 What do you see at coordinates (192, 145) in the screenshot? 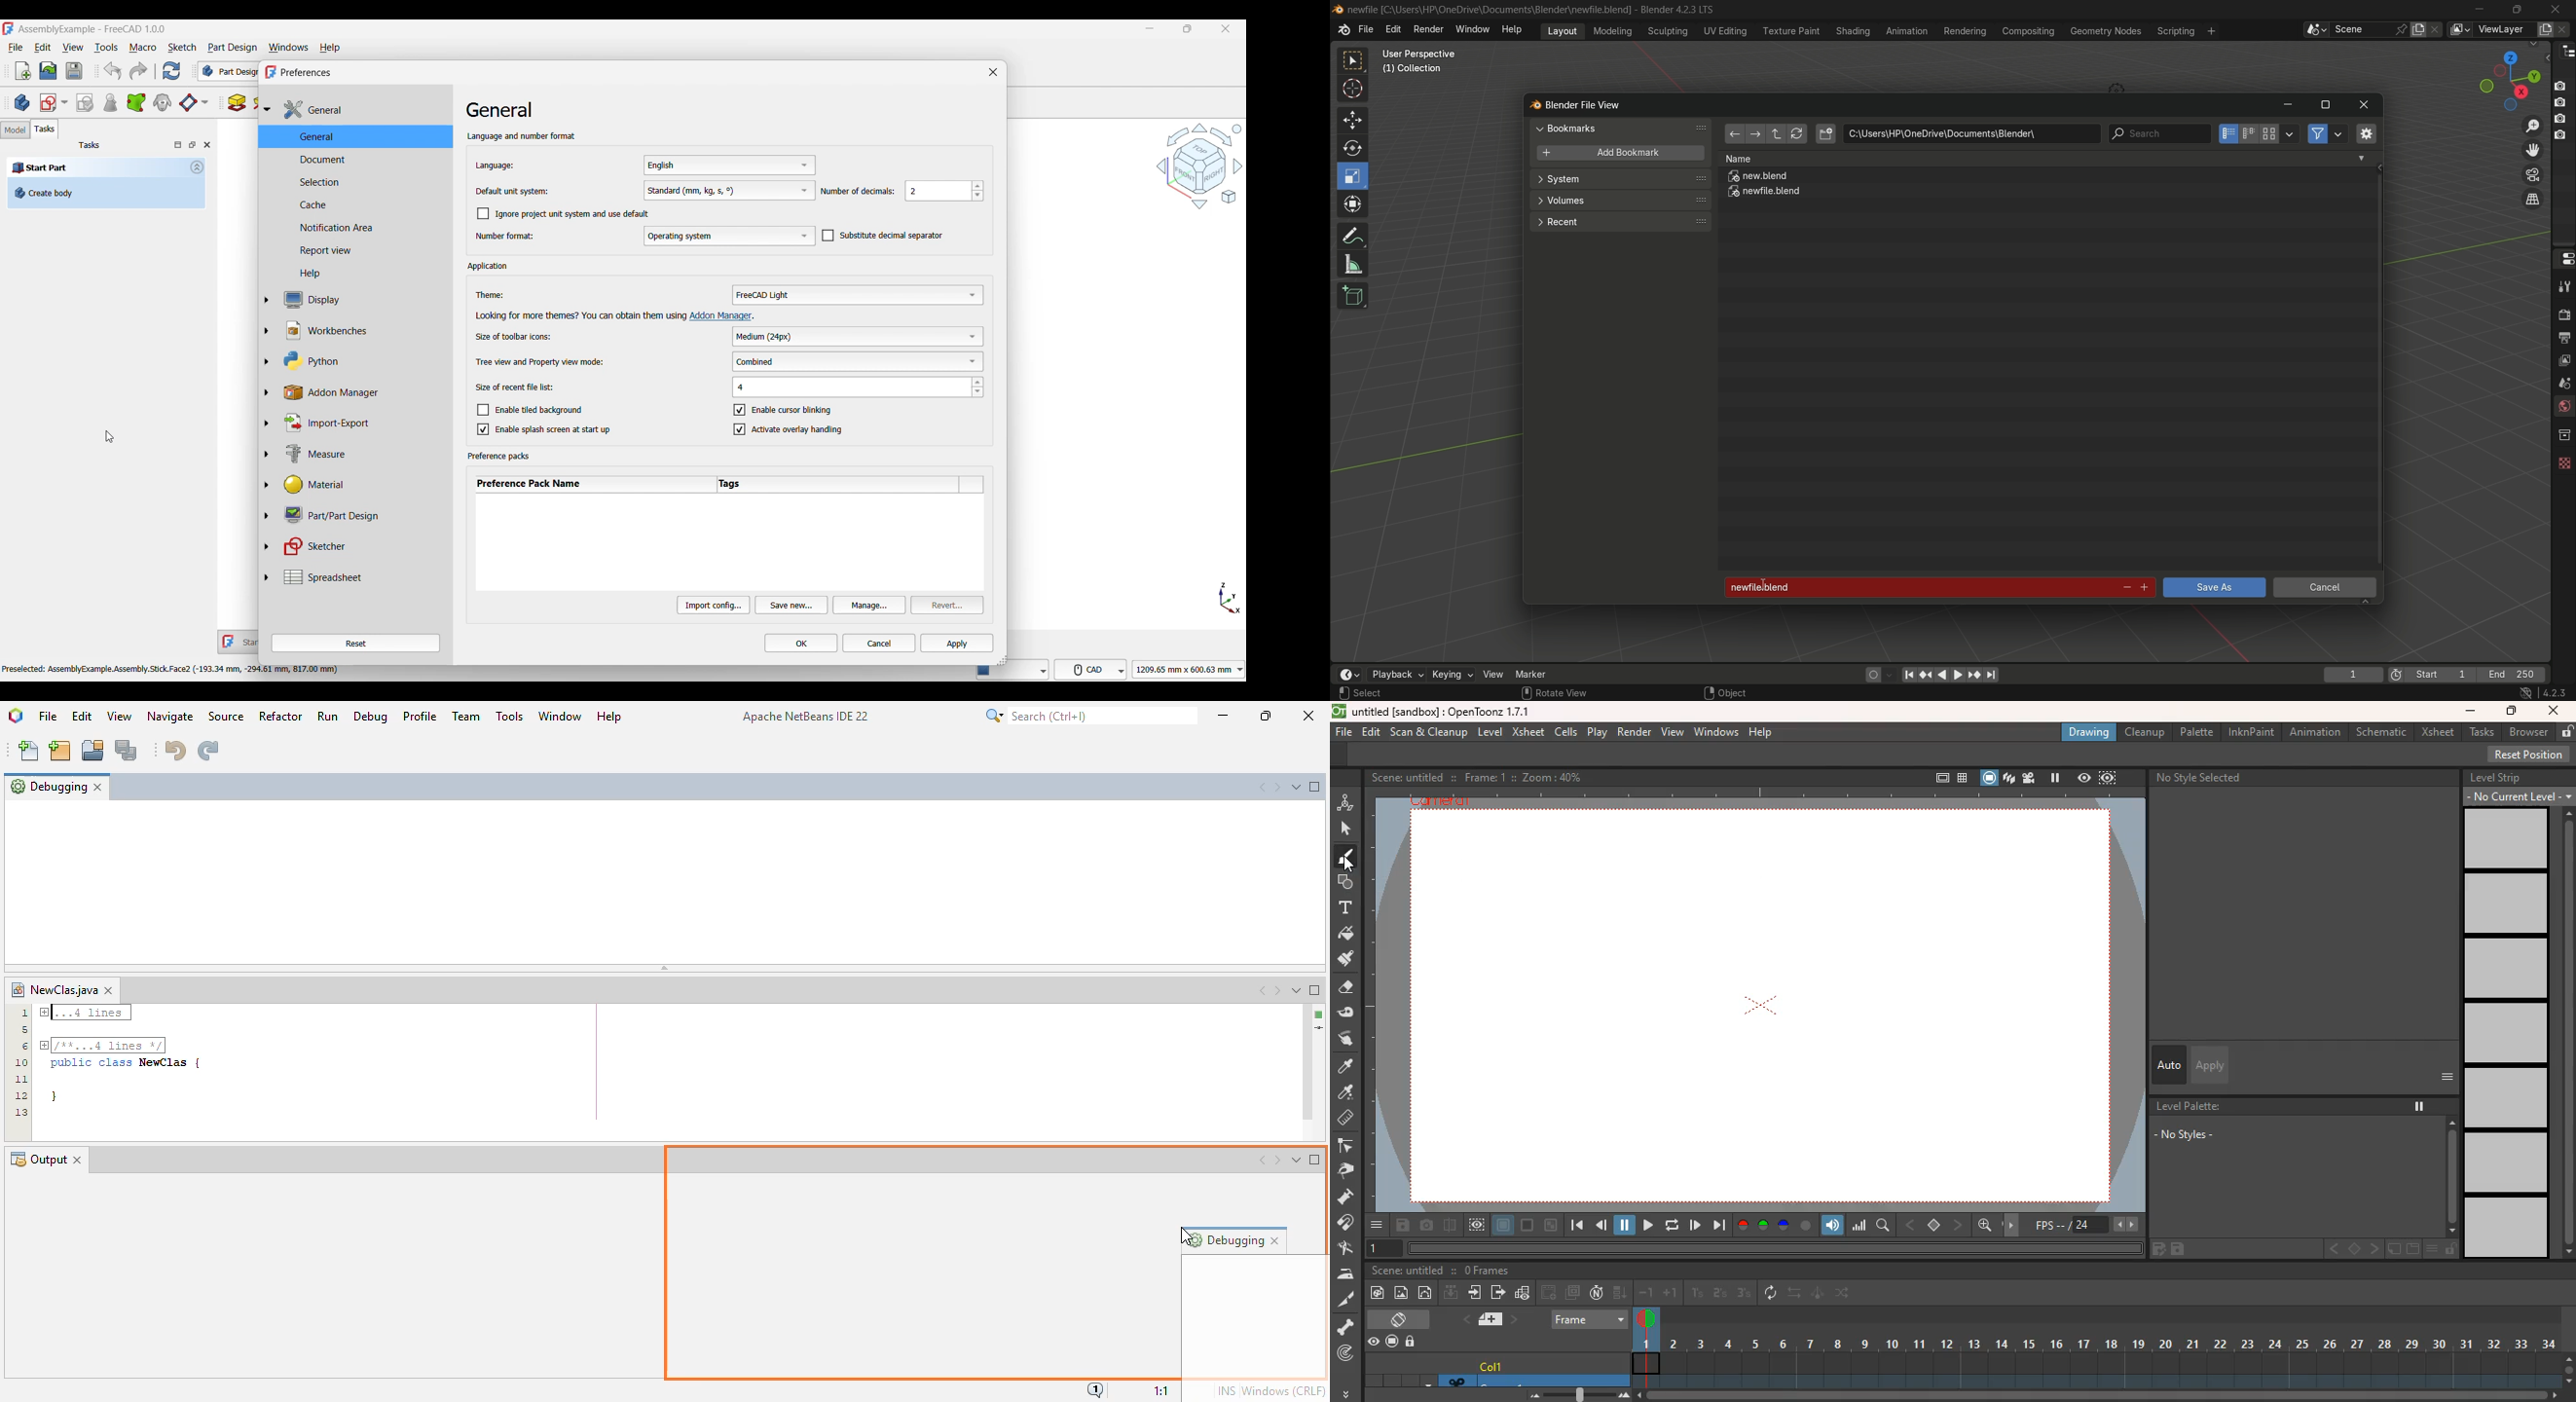
I see `Toggle floating window` at bounding box center [192, 145].